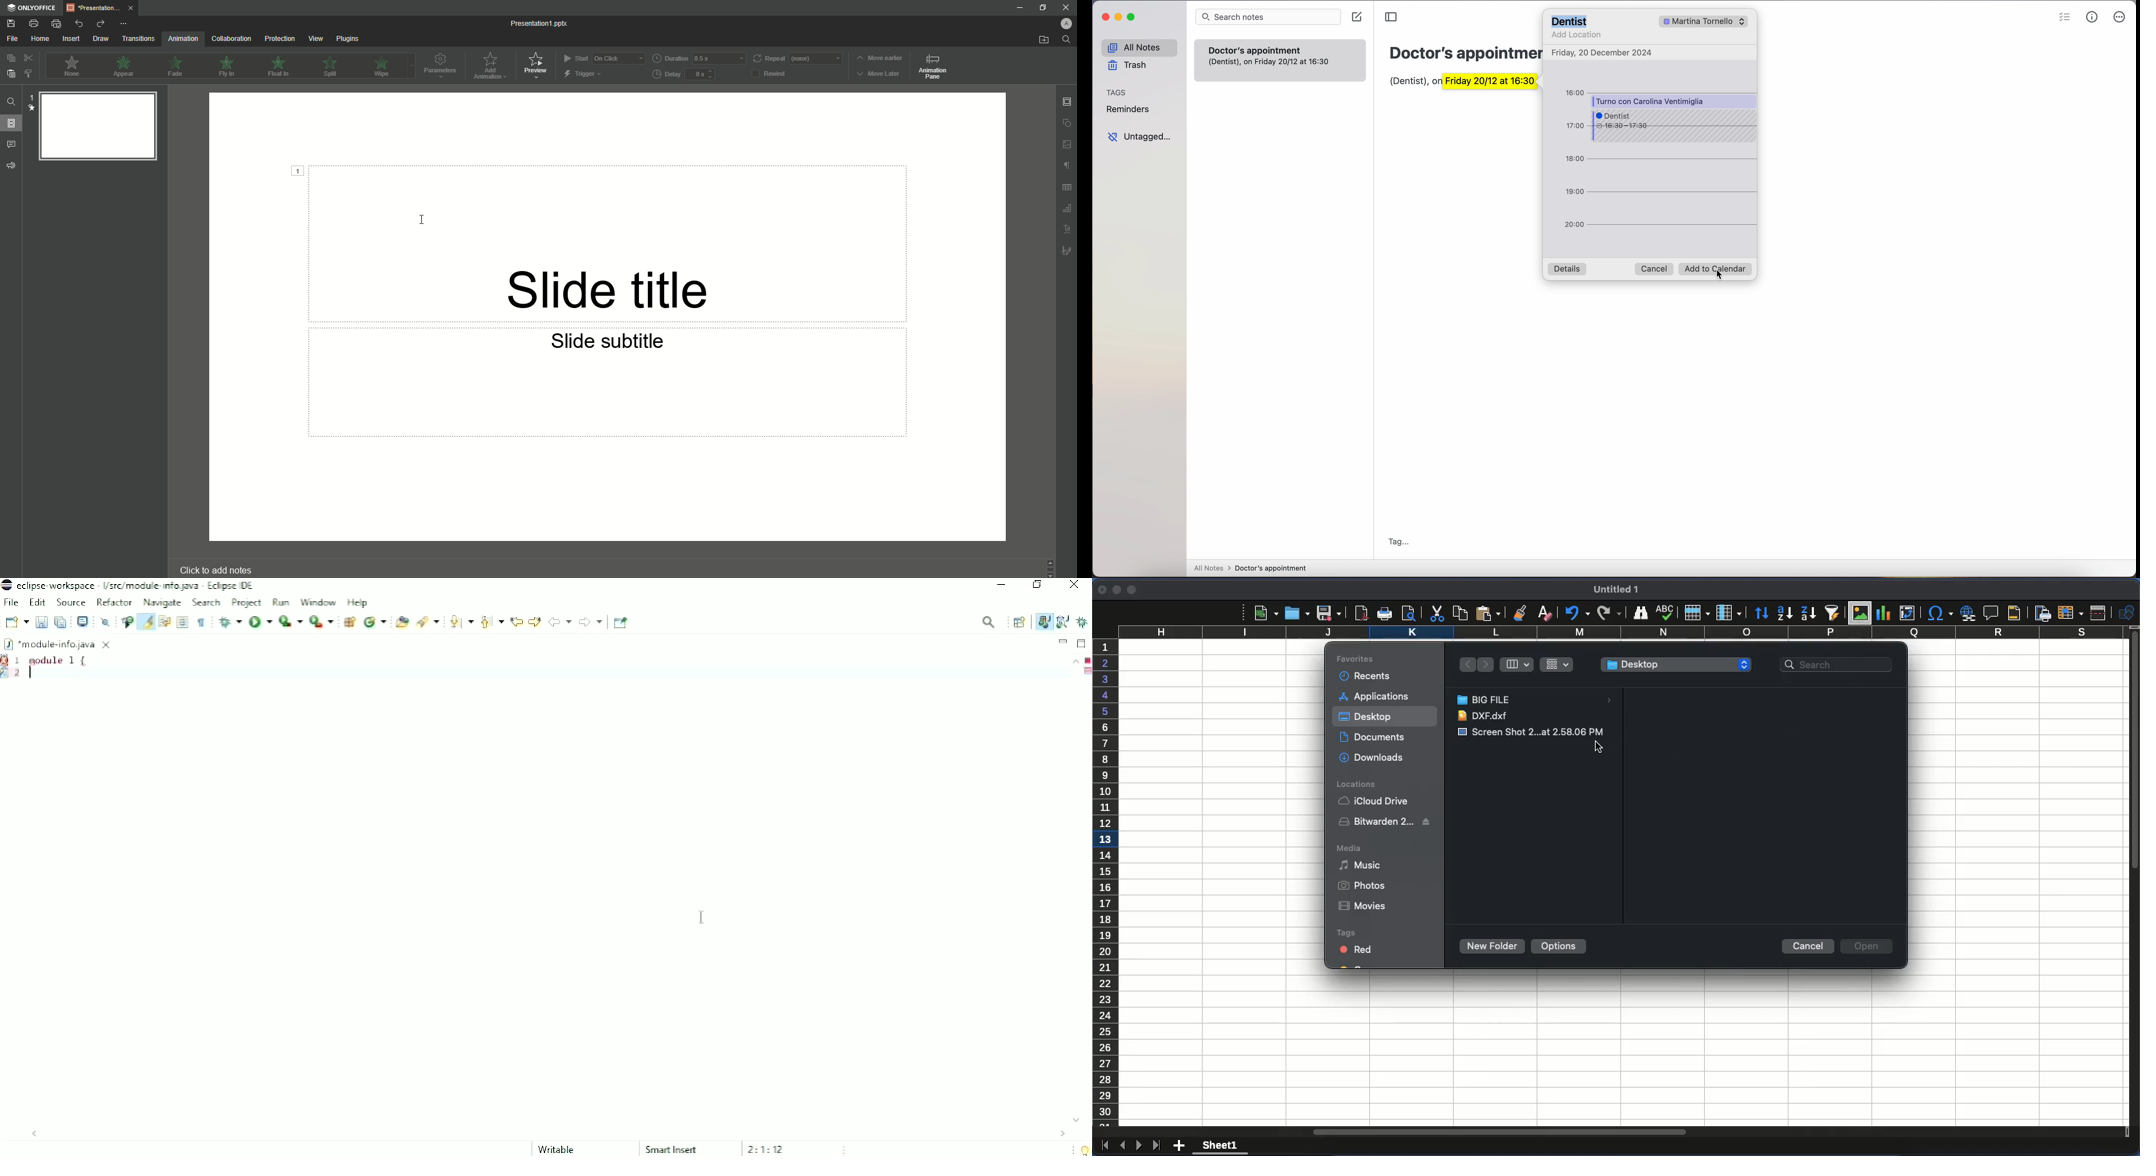  I want to click on Trigger, so click(584, 74).